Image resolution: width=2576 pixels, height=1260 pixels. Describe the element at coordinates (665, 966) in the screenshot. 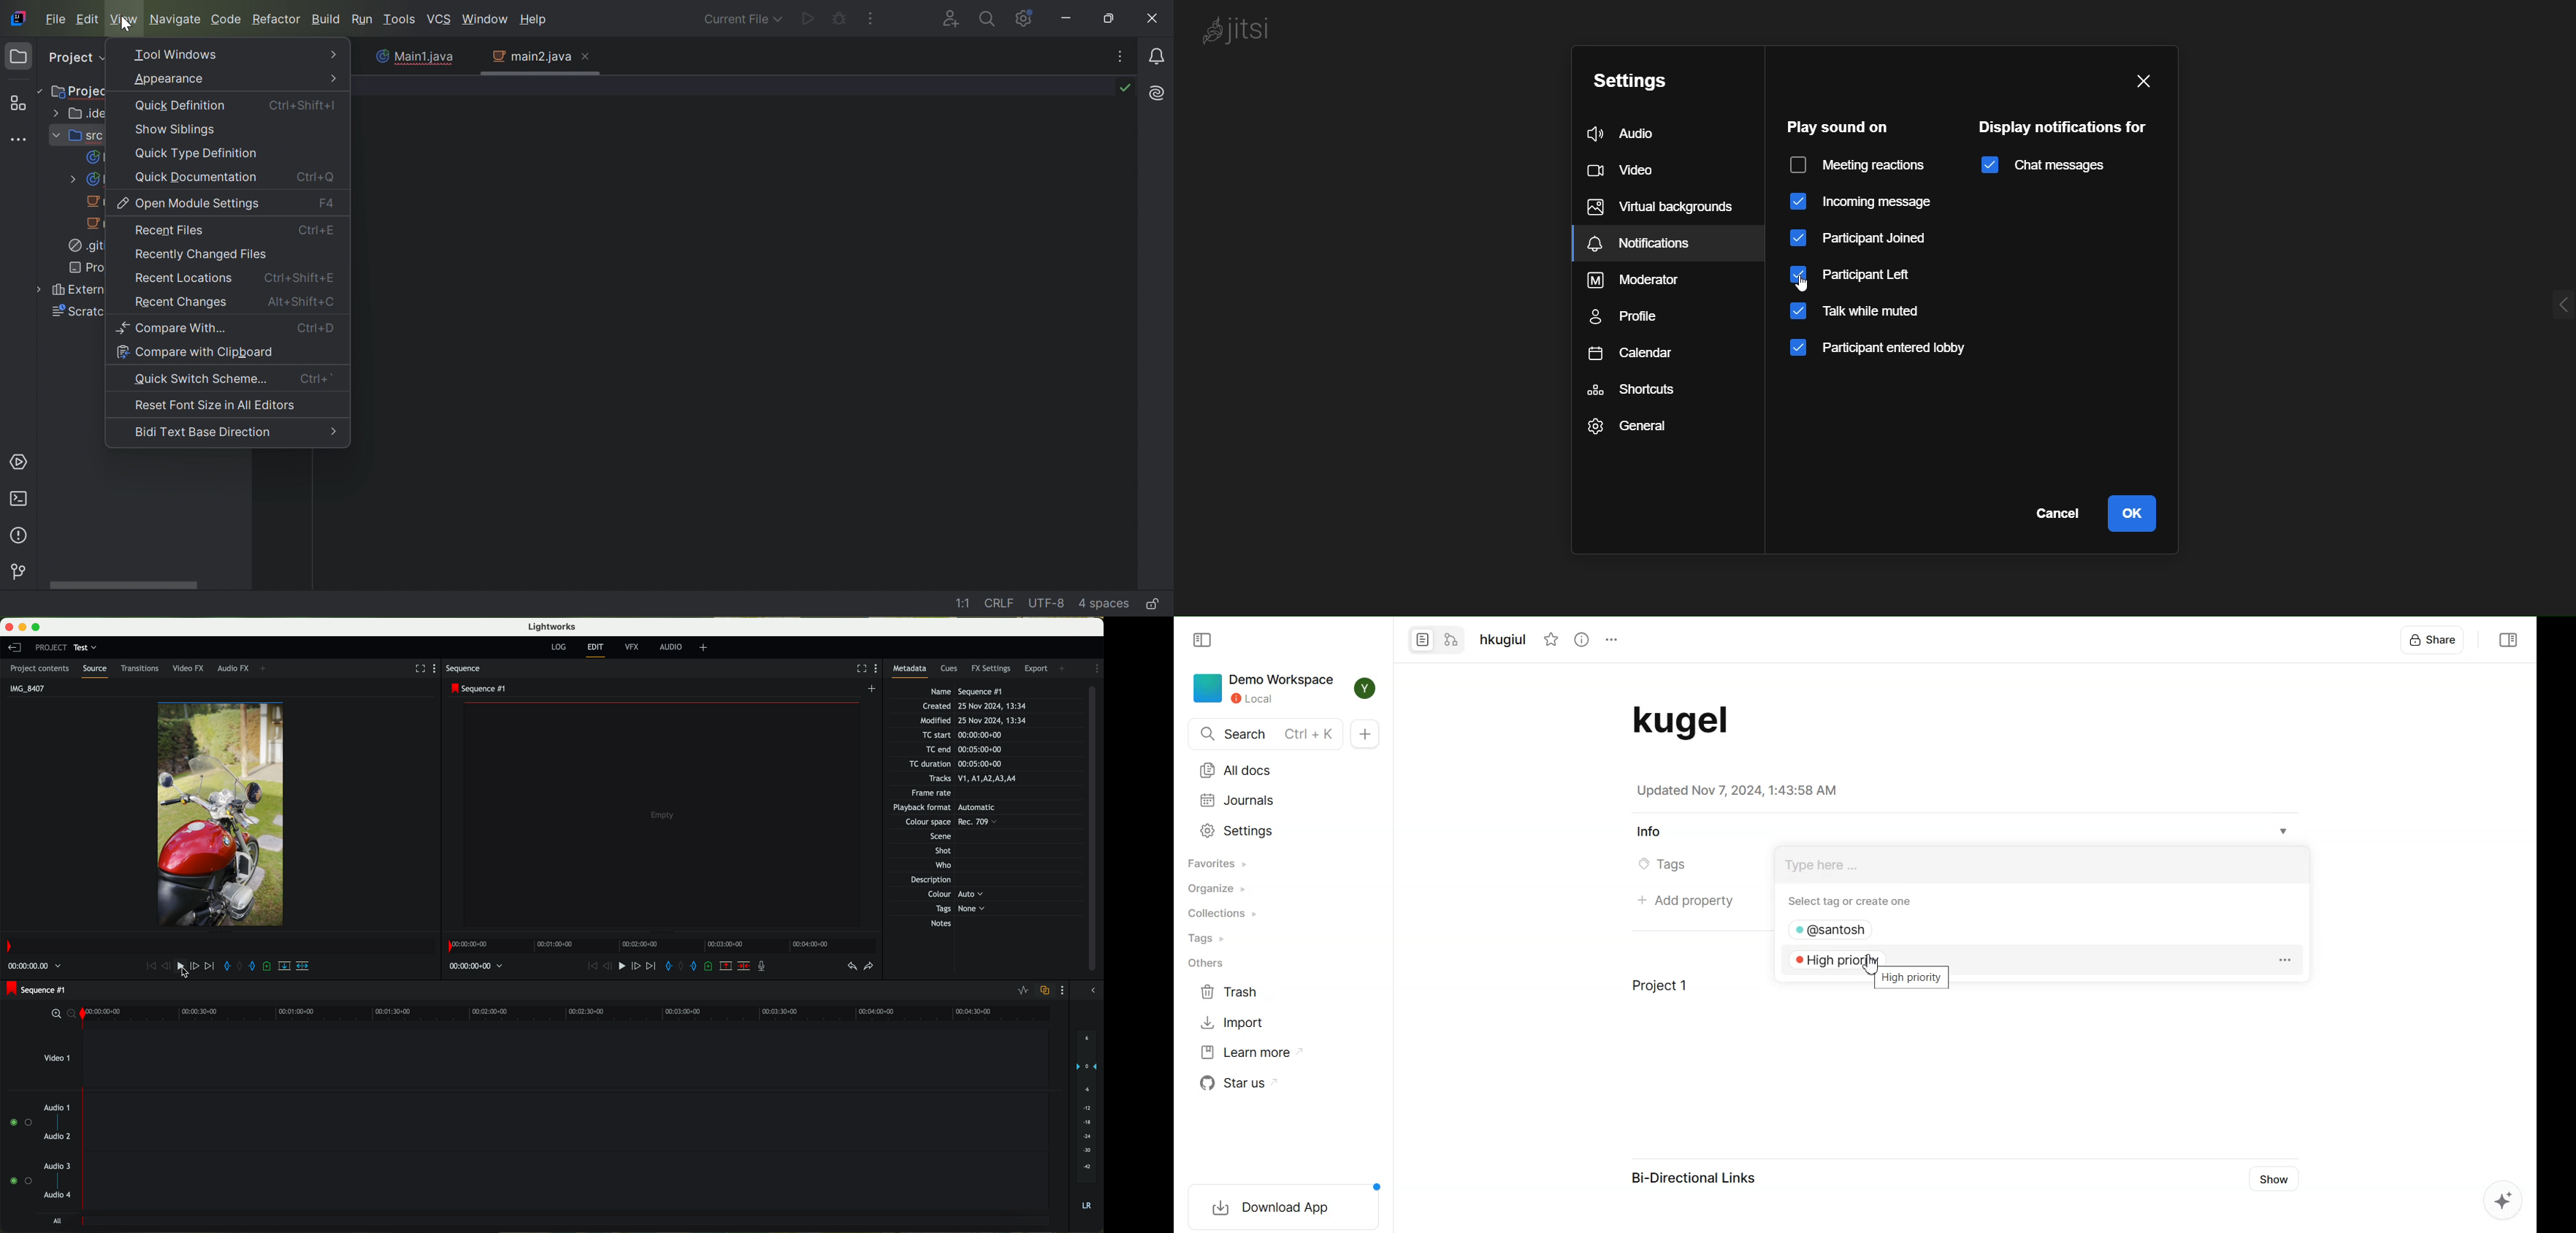

I see `add an in mark` at that location.